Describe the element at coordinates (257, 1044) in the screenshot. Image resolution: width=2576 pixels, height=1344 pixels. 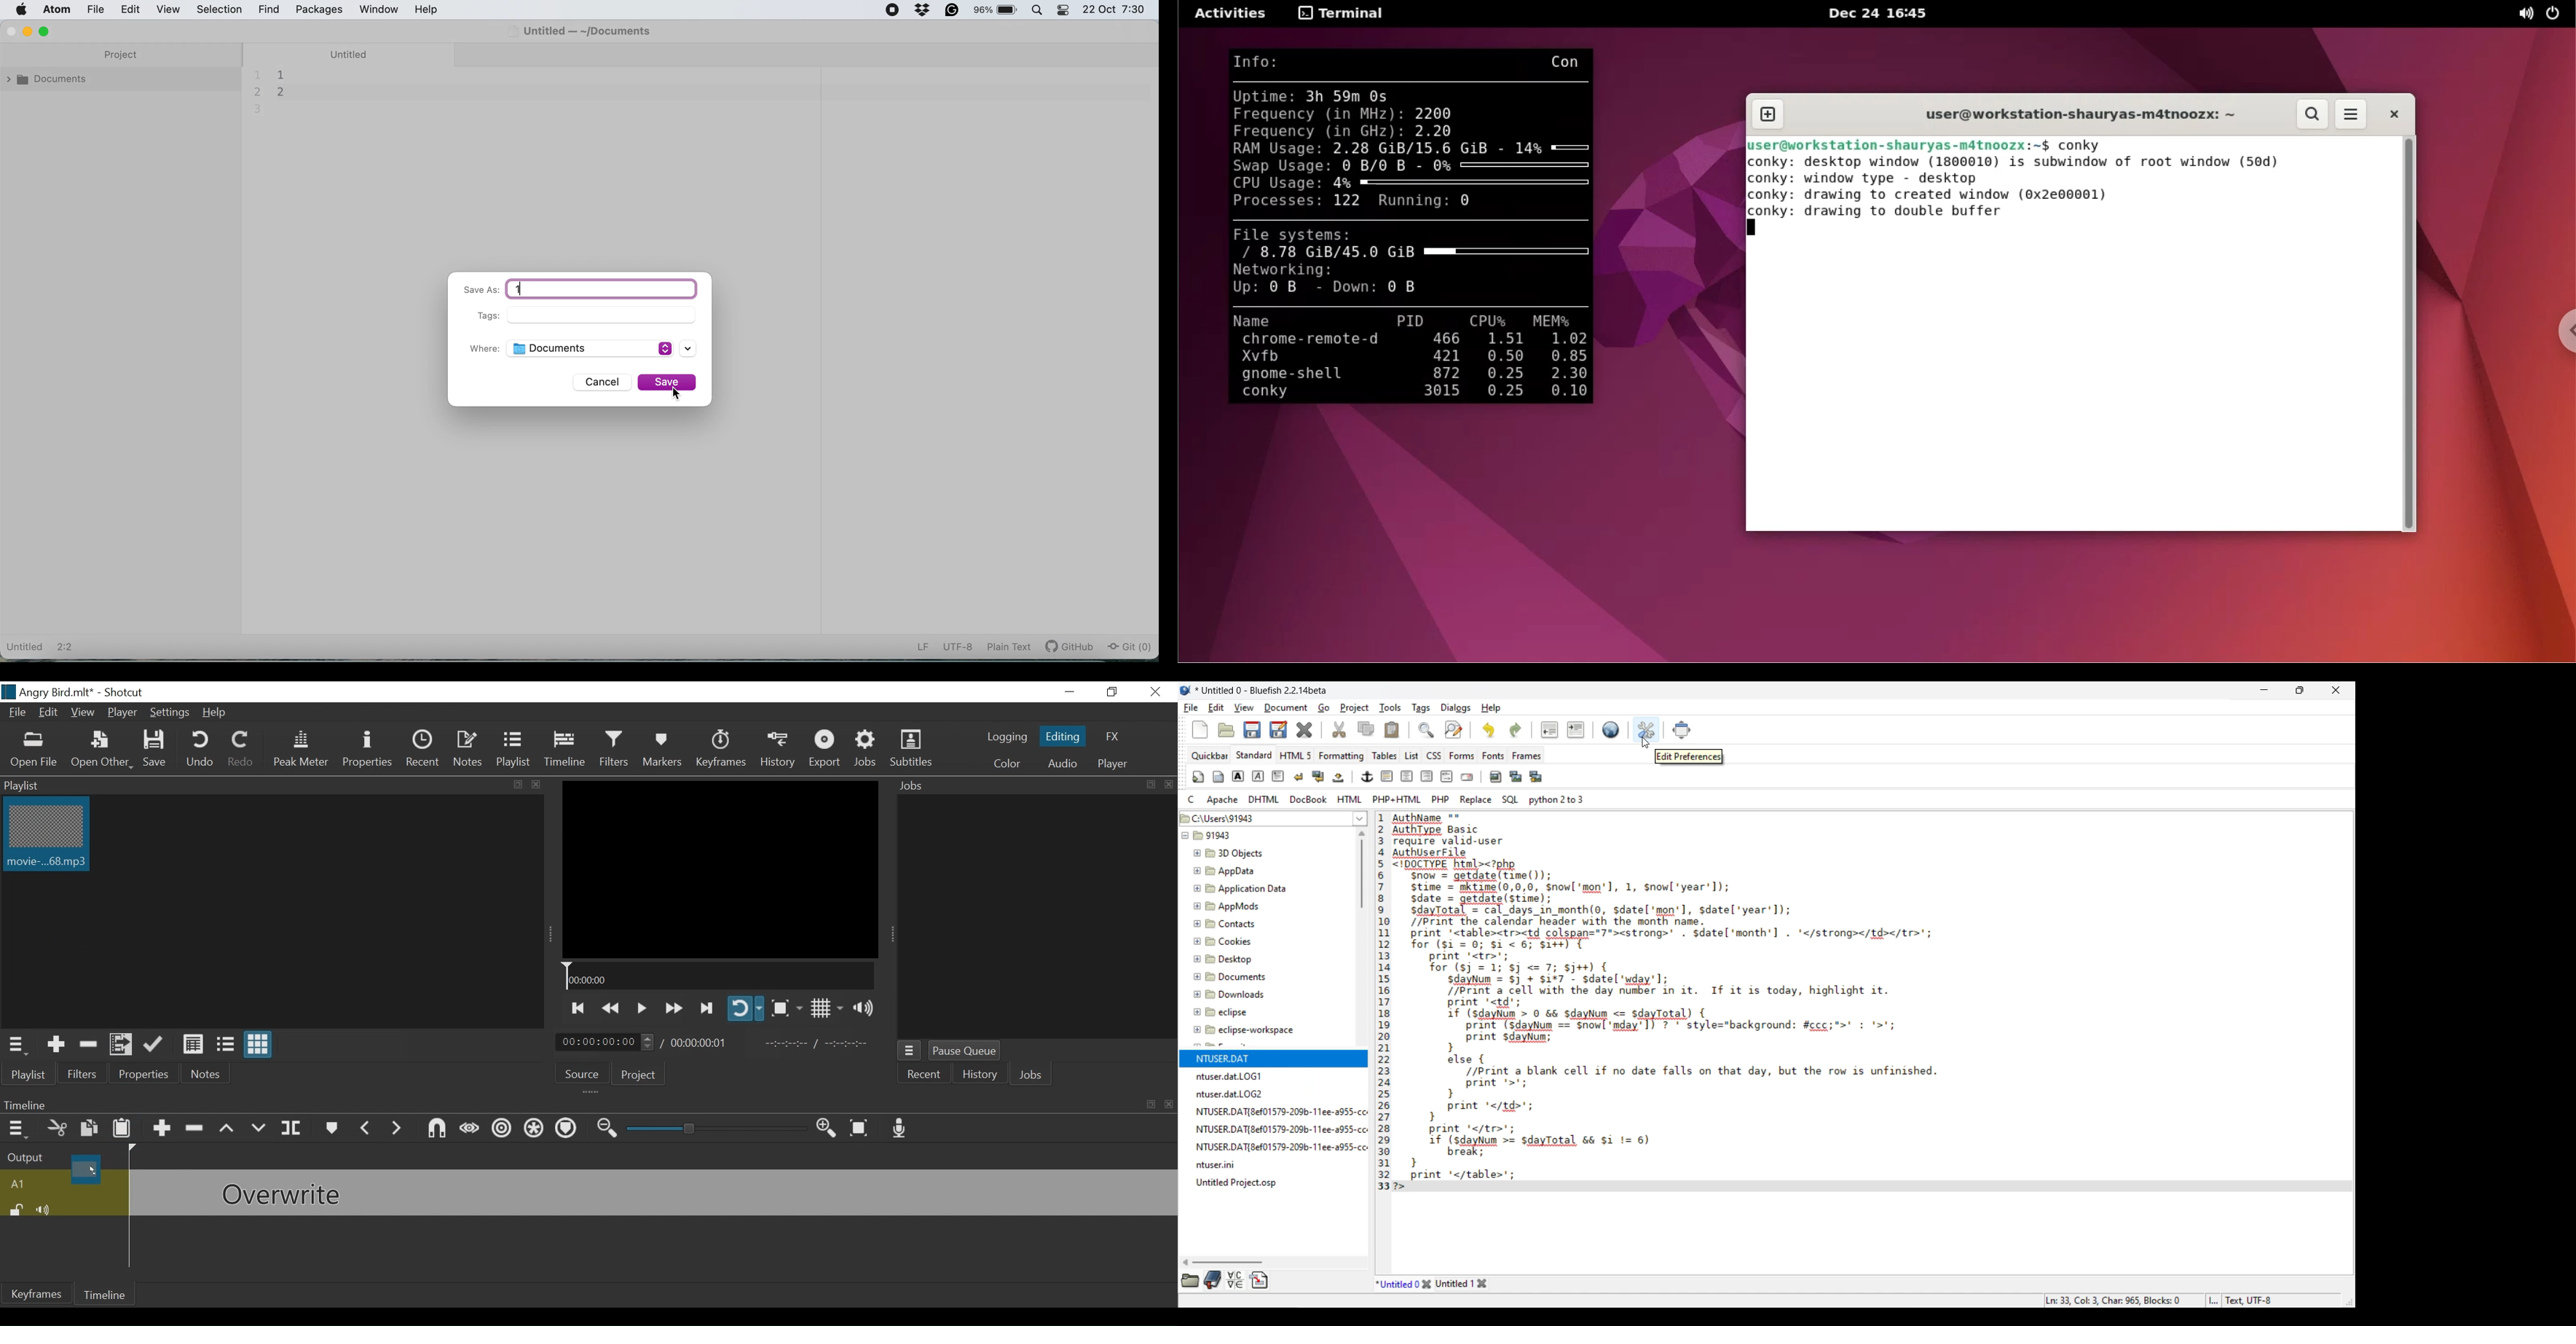
I see `View as icons` at that location.